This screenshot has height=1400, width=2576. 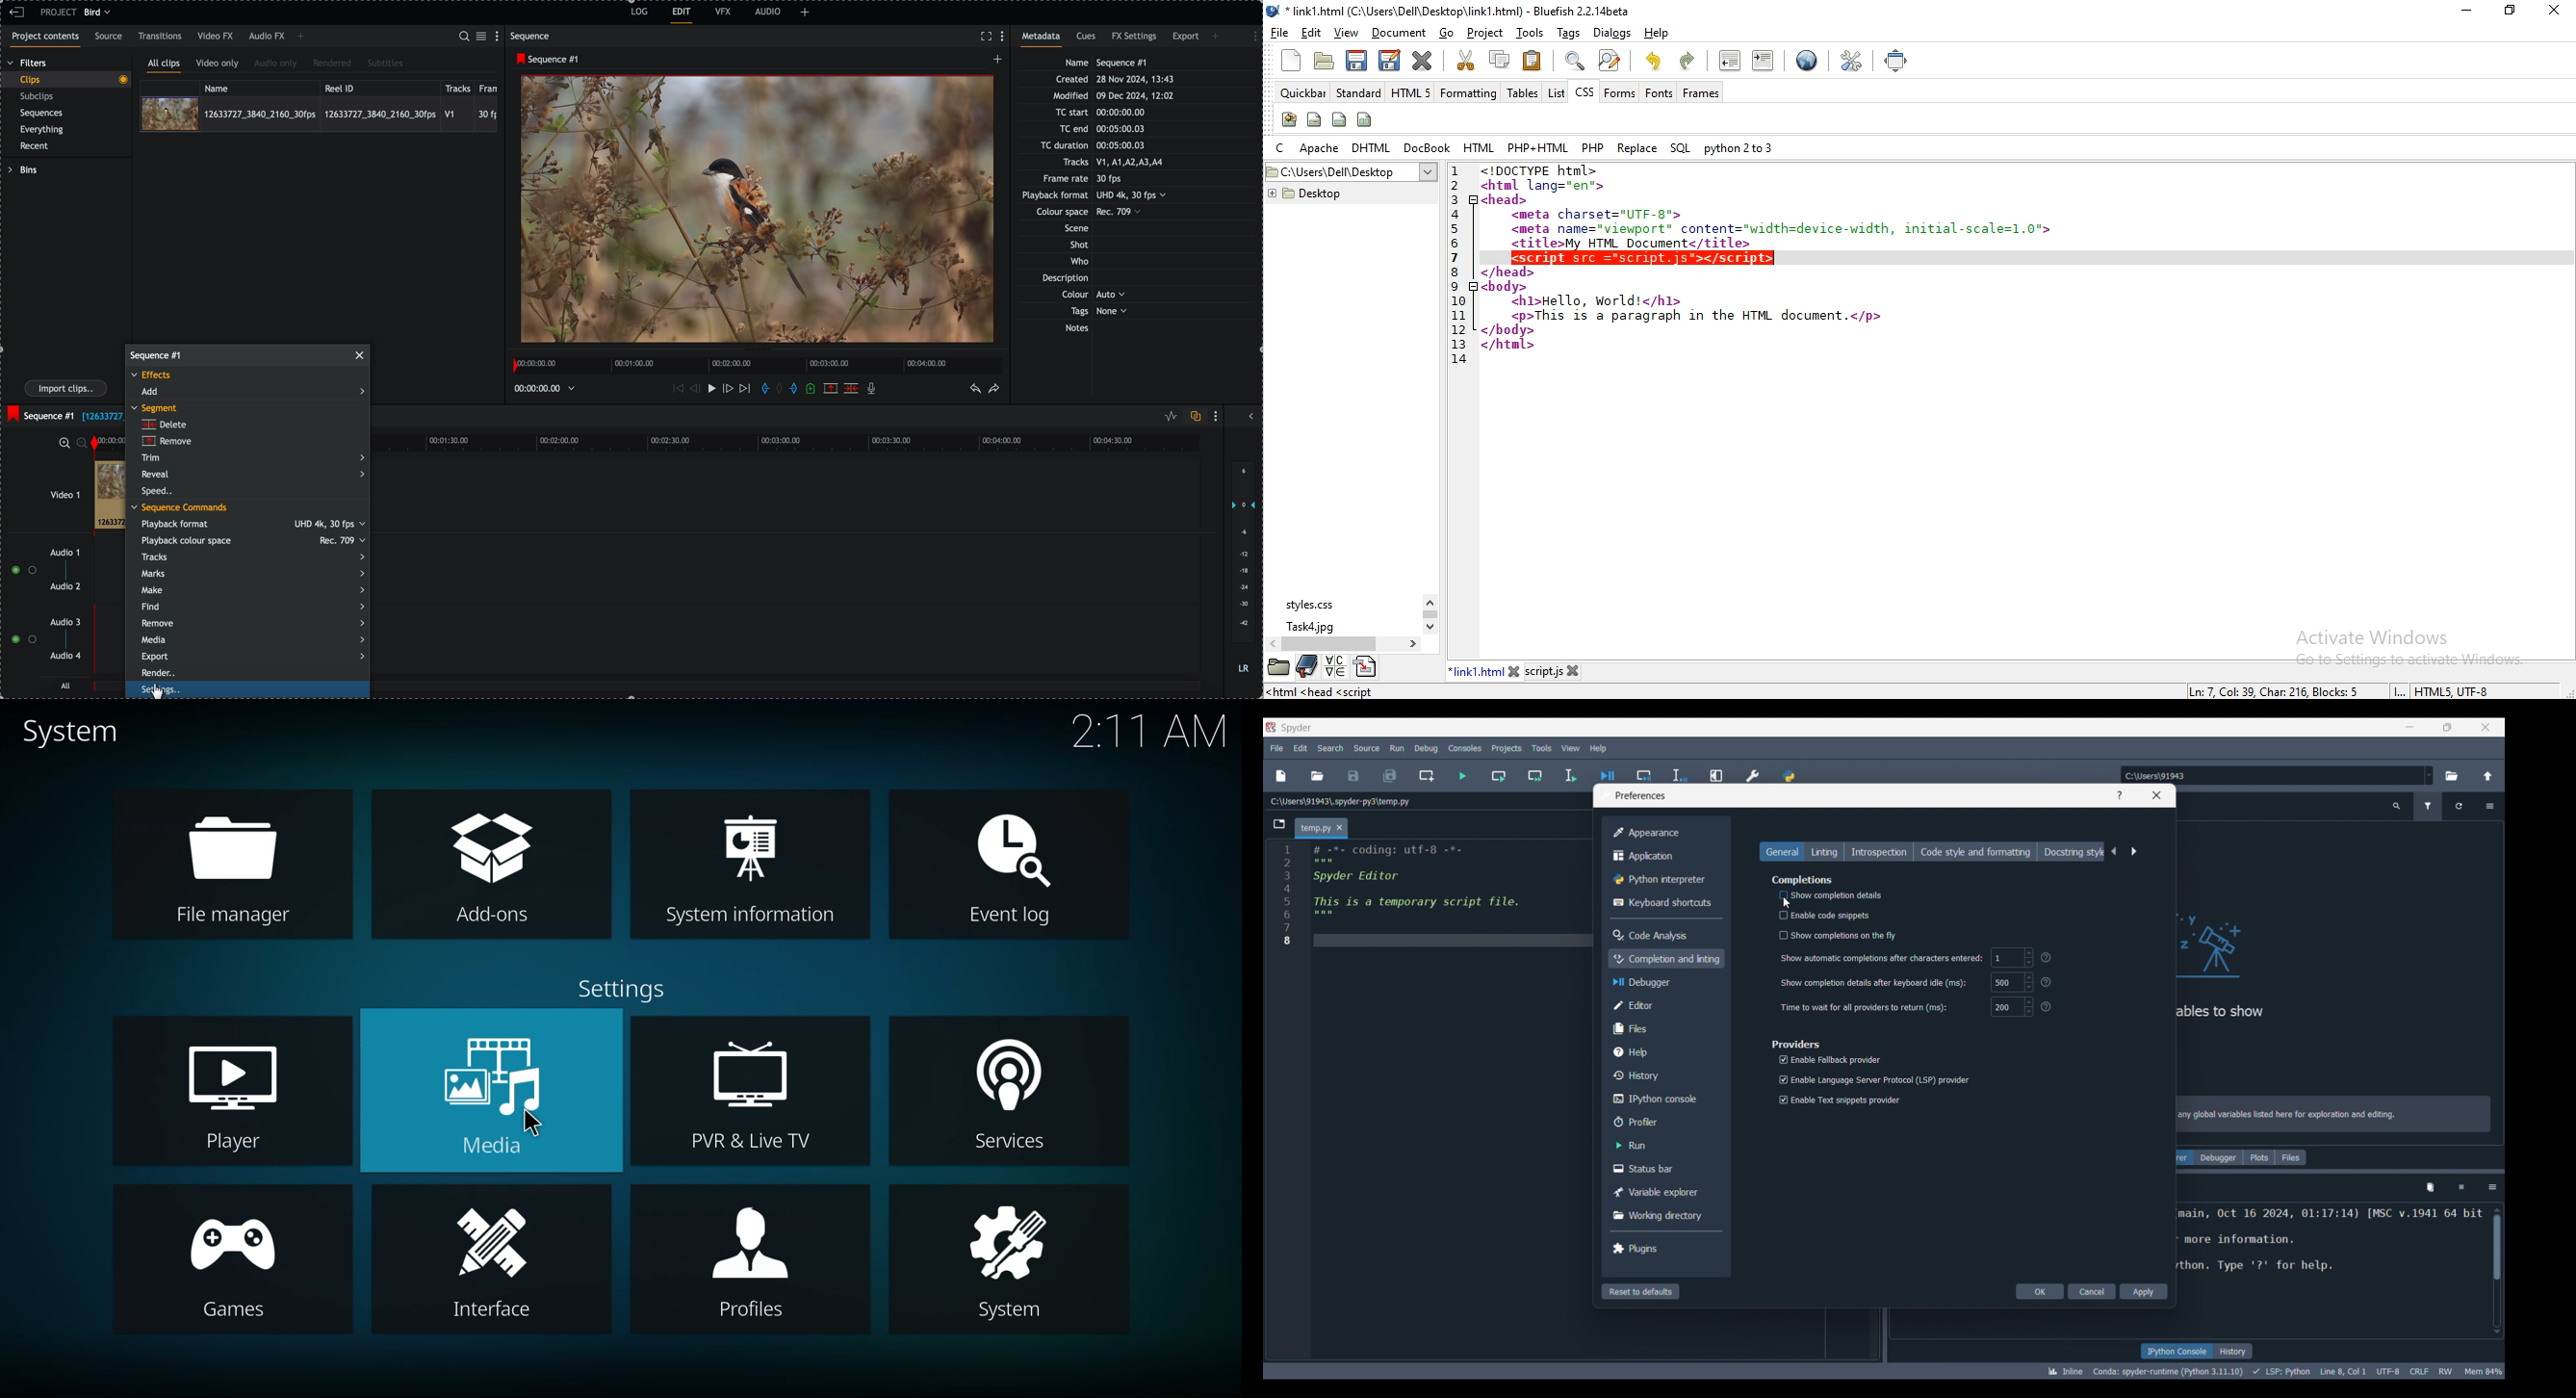 What do you see at coordinates (709, 389) in the screenshot?
I see `play` at bounding box center [709, 389].